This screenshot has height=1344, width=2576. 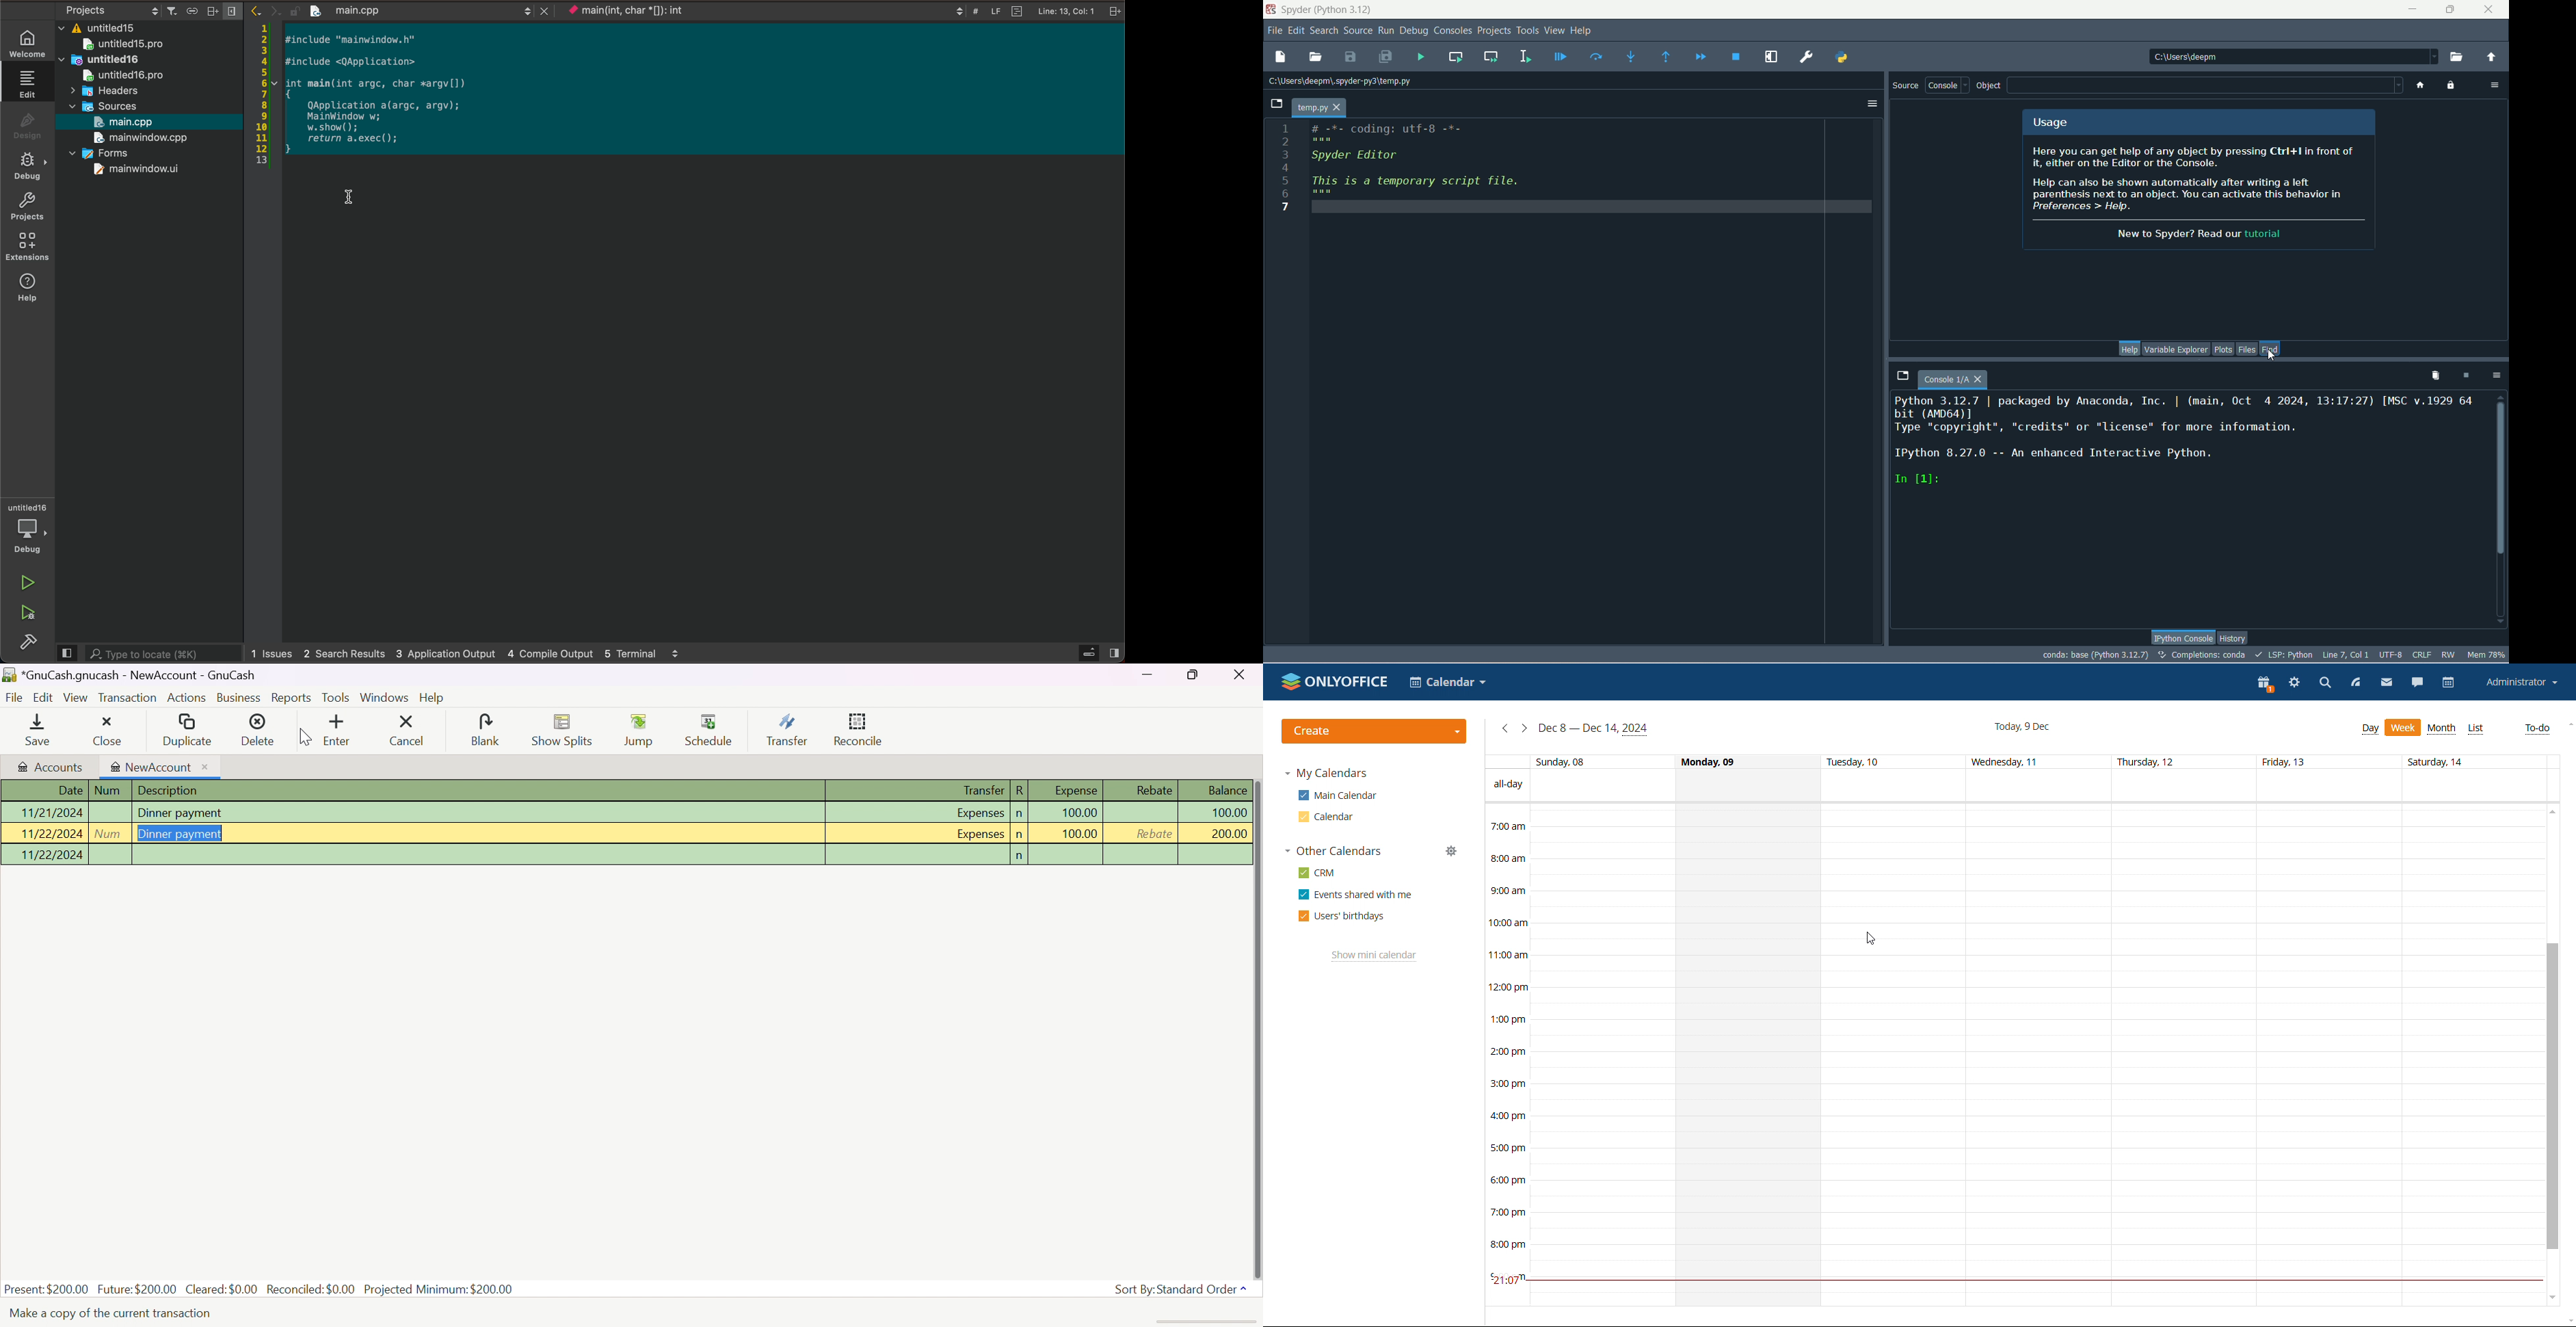 What do you see at coordinates (2392, 654) in the screenshot?
I see `UTF` at bounding box center [2392, 654].